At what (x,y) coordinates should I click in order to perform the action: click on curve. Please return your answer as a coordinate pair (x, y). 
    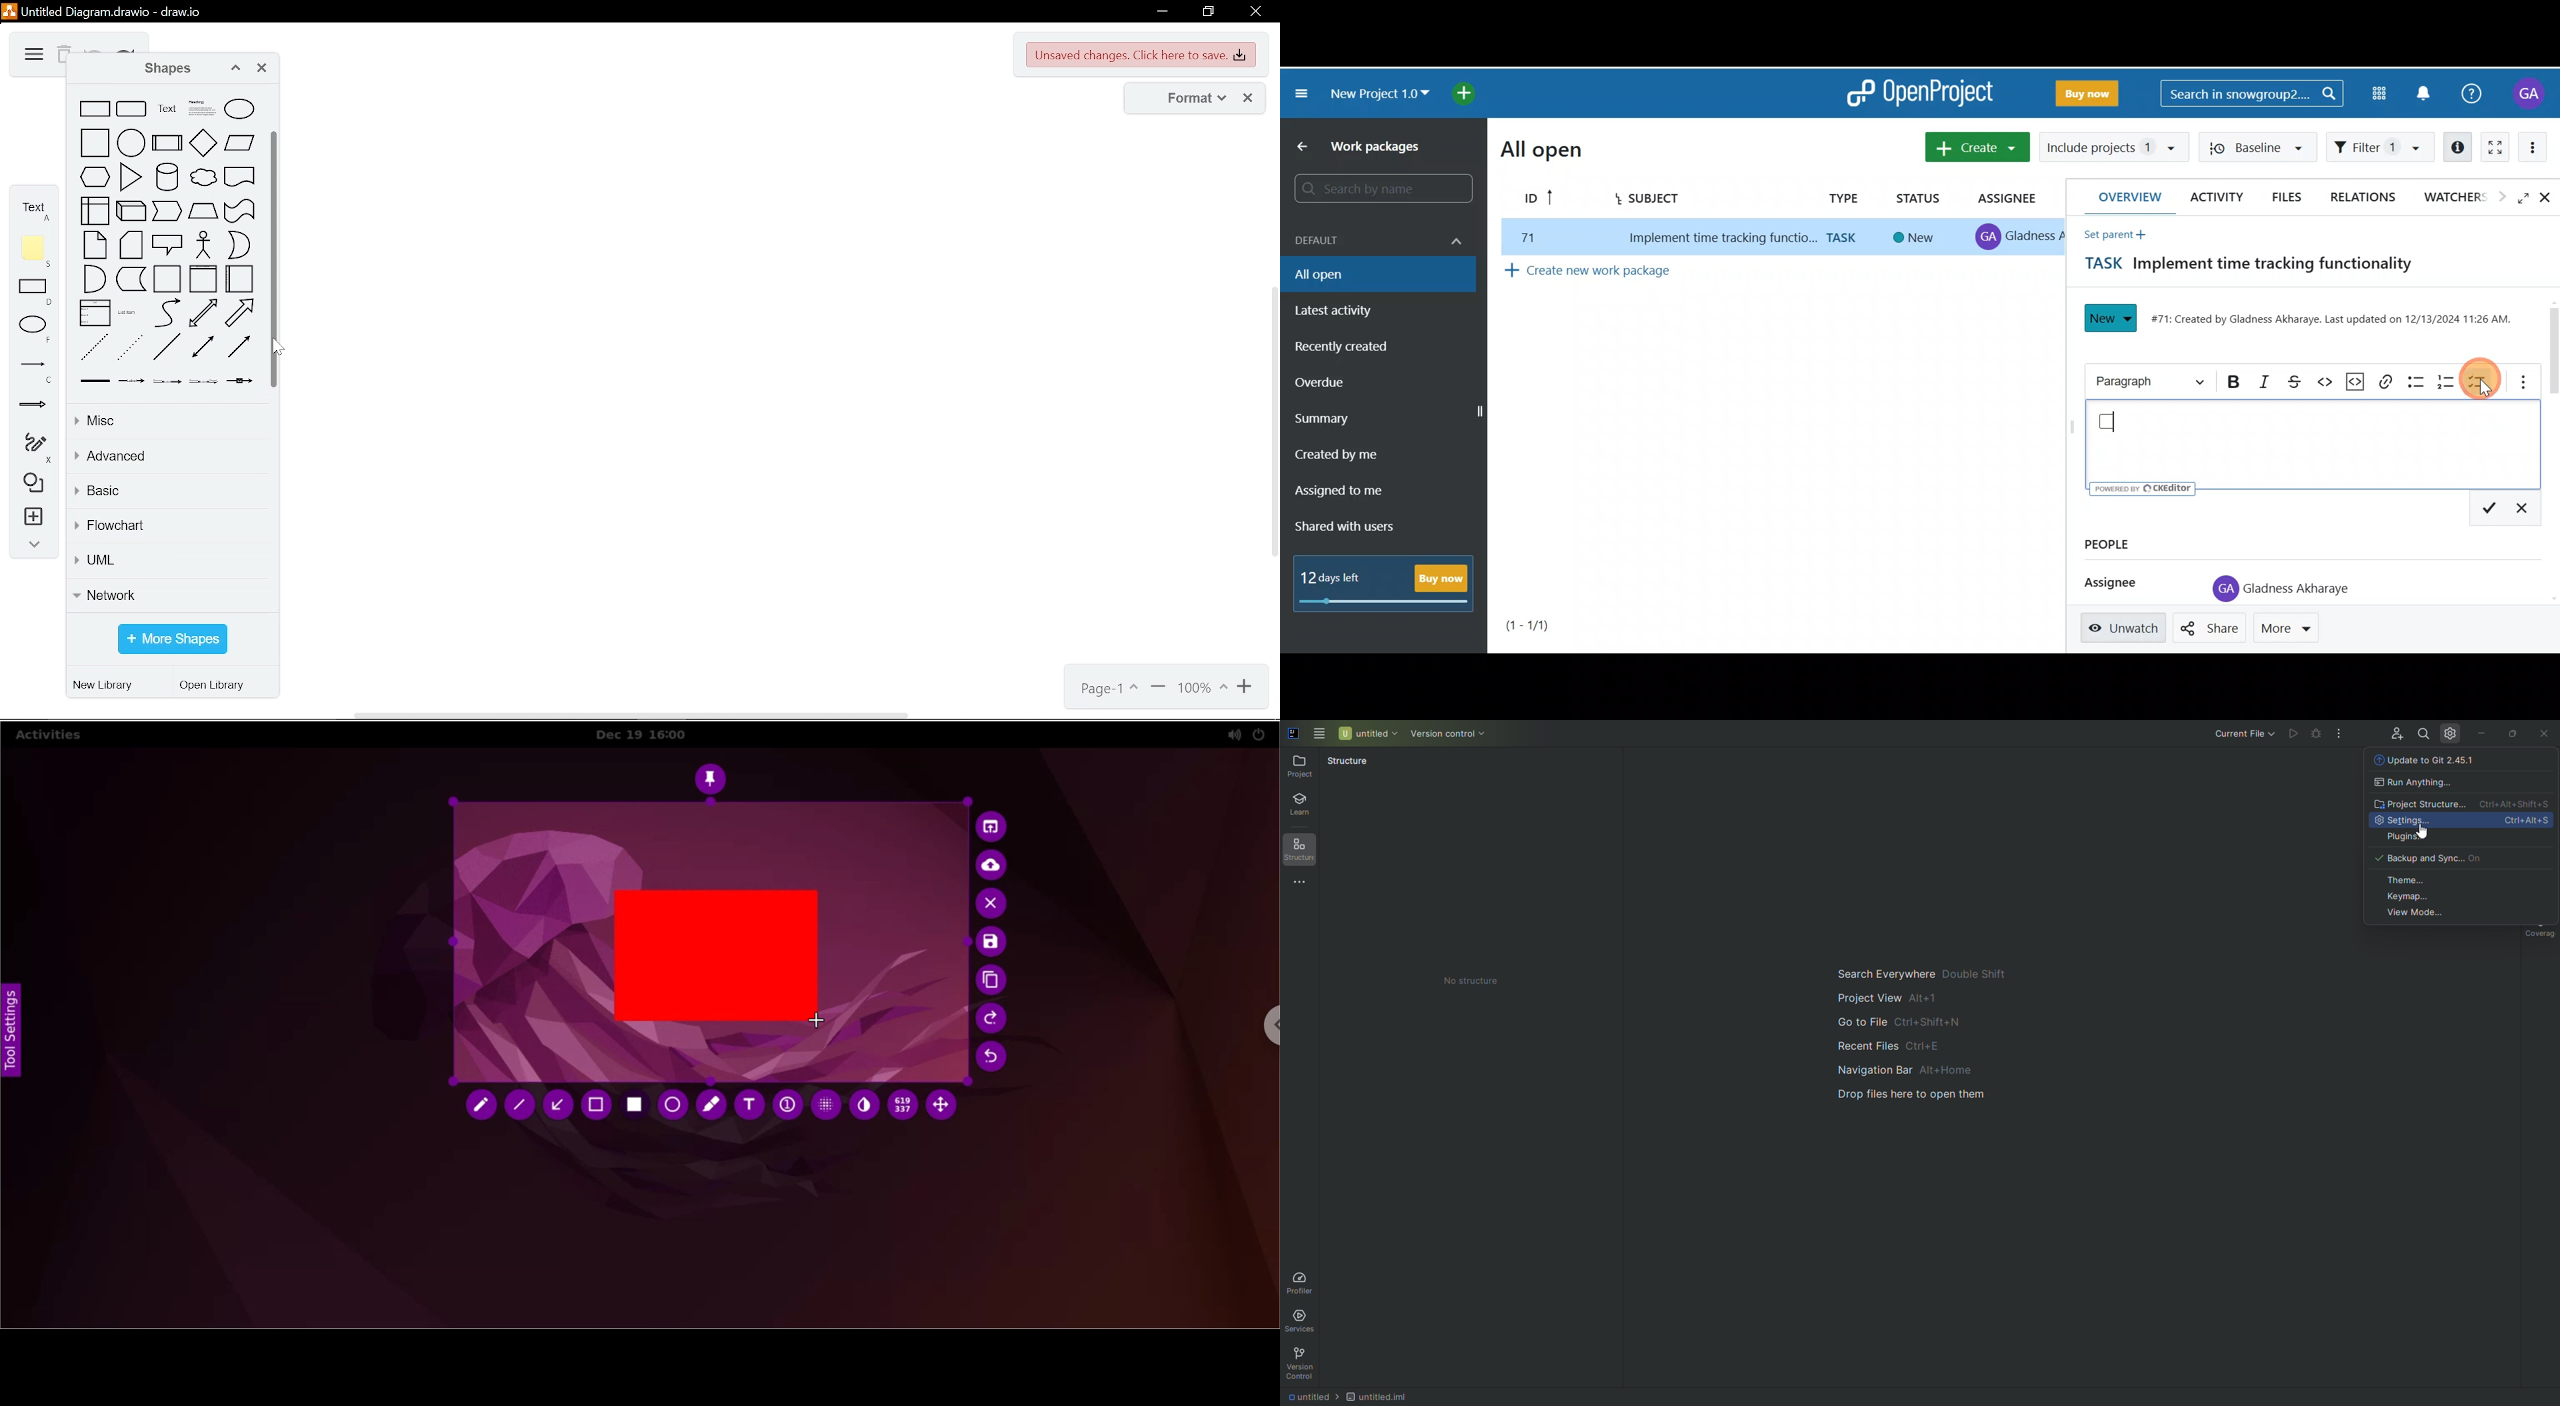
    Looking at the image, I should click on (167, 313).